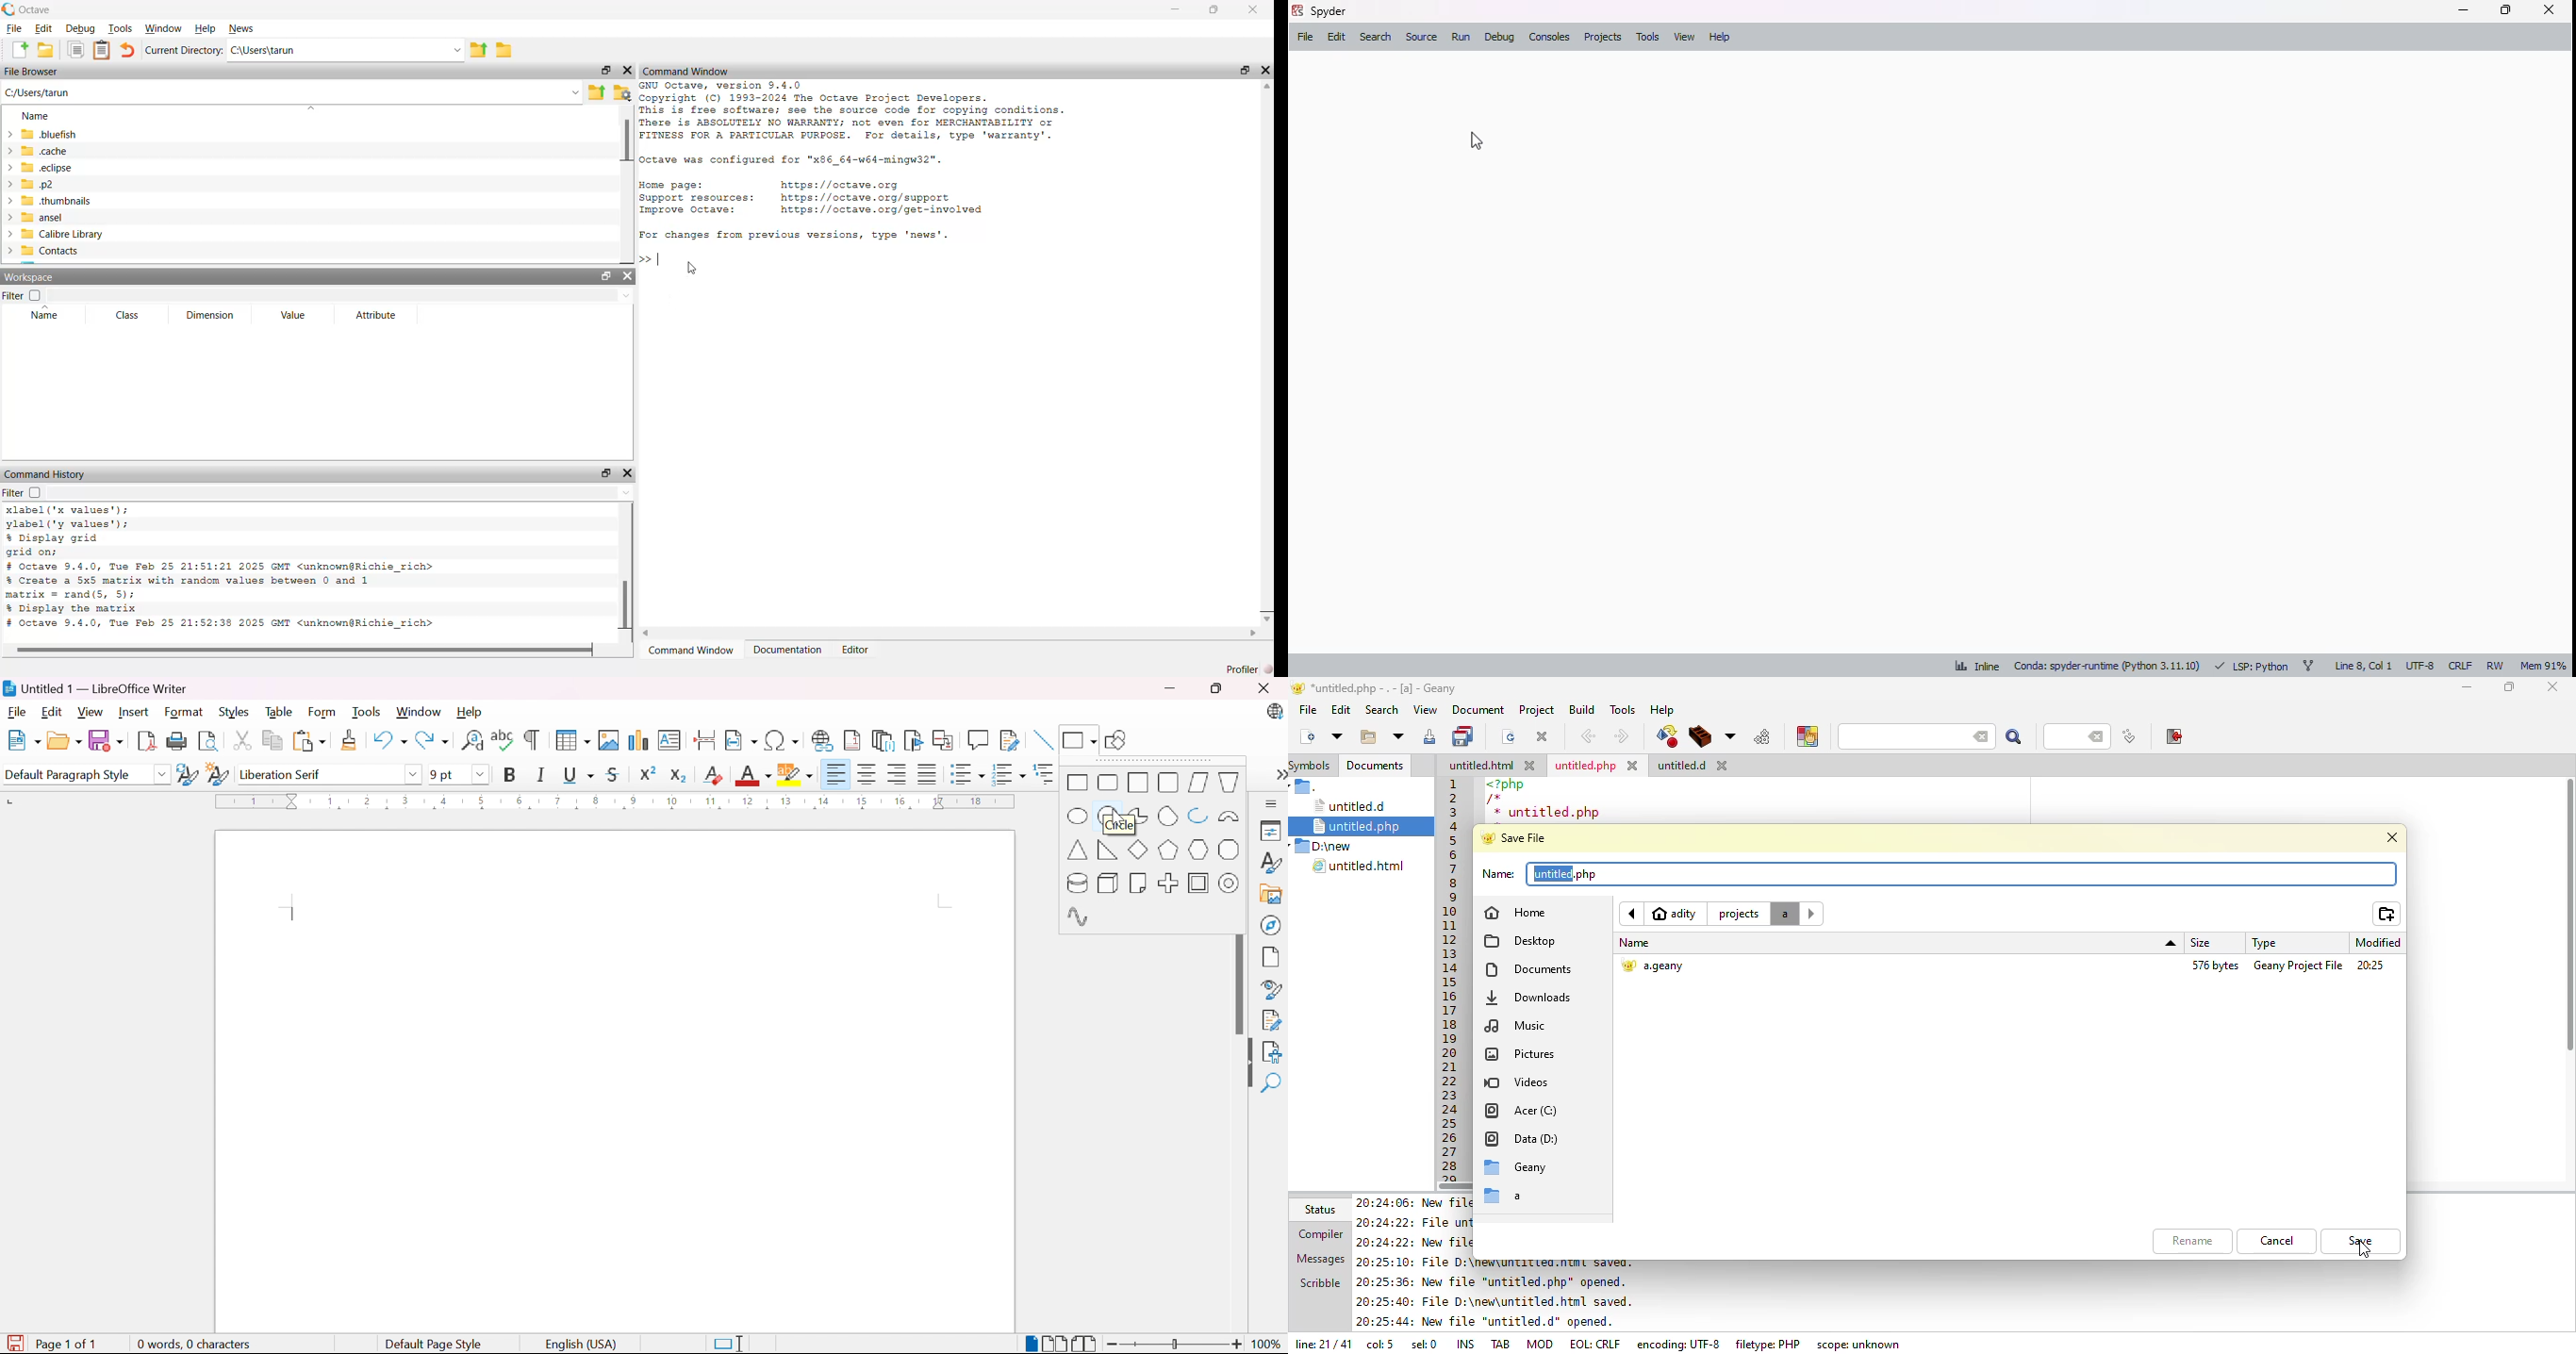 This screenshot has height=1372, width=2576. I want to click on Justified, so click(928, 774).